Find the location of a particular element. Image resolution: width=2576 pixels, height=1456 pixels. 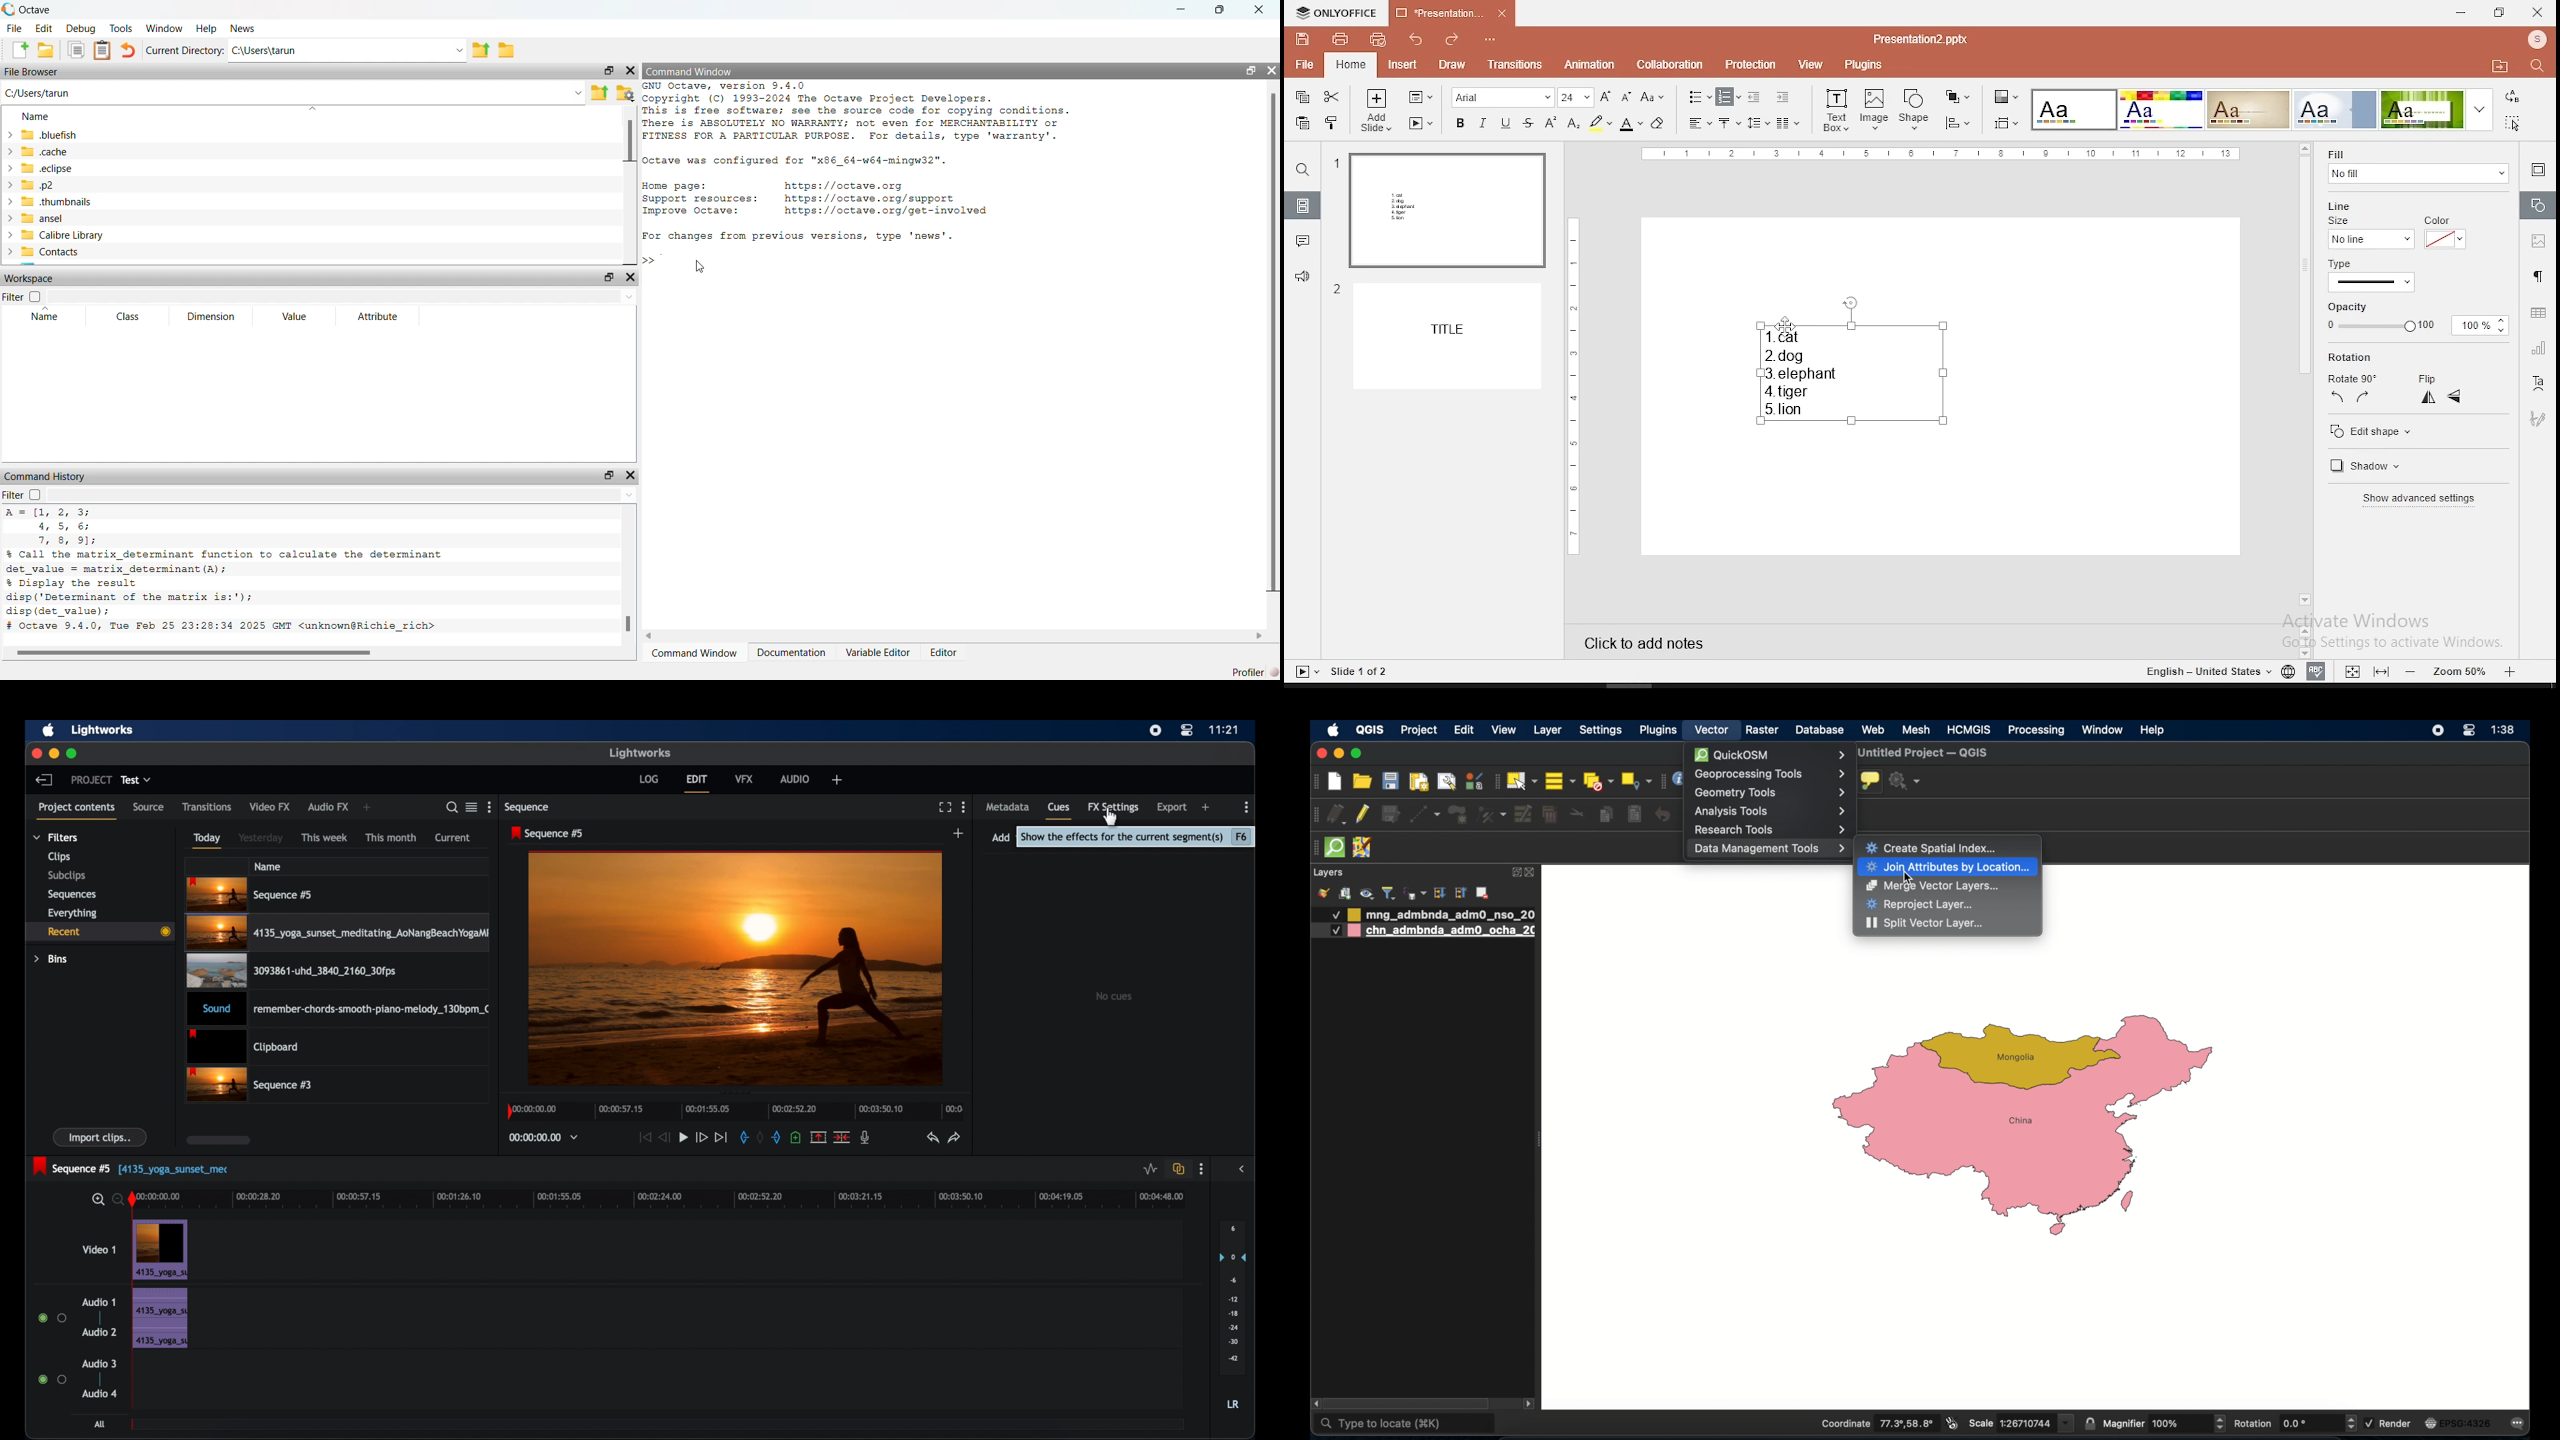

chart settings is located at coordinates (2536, 350).